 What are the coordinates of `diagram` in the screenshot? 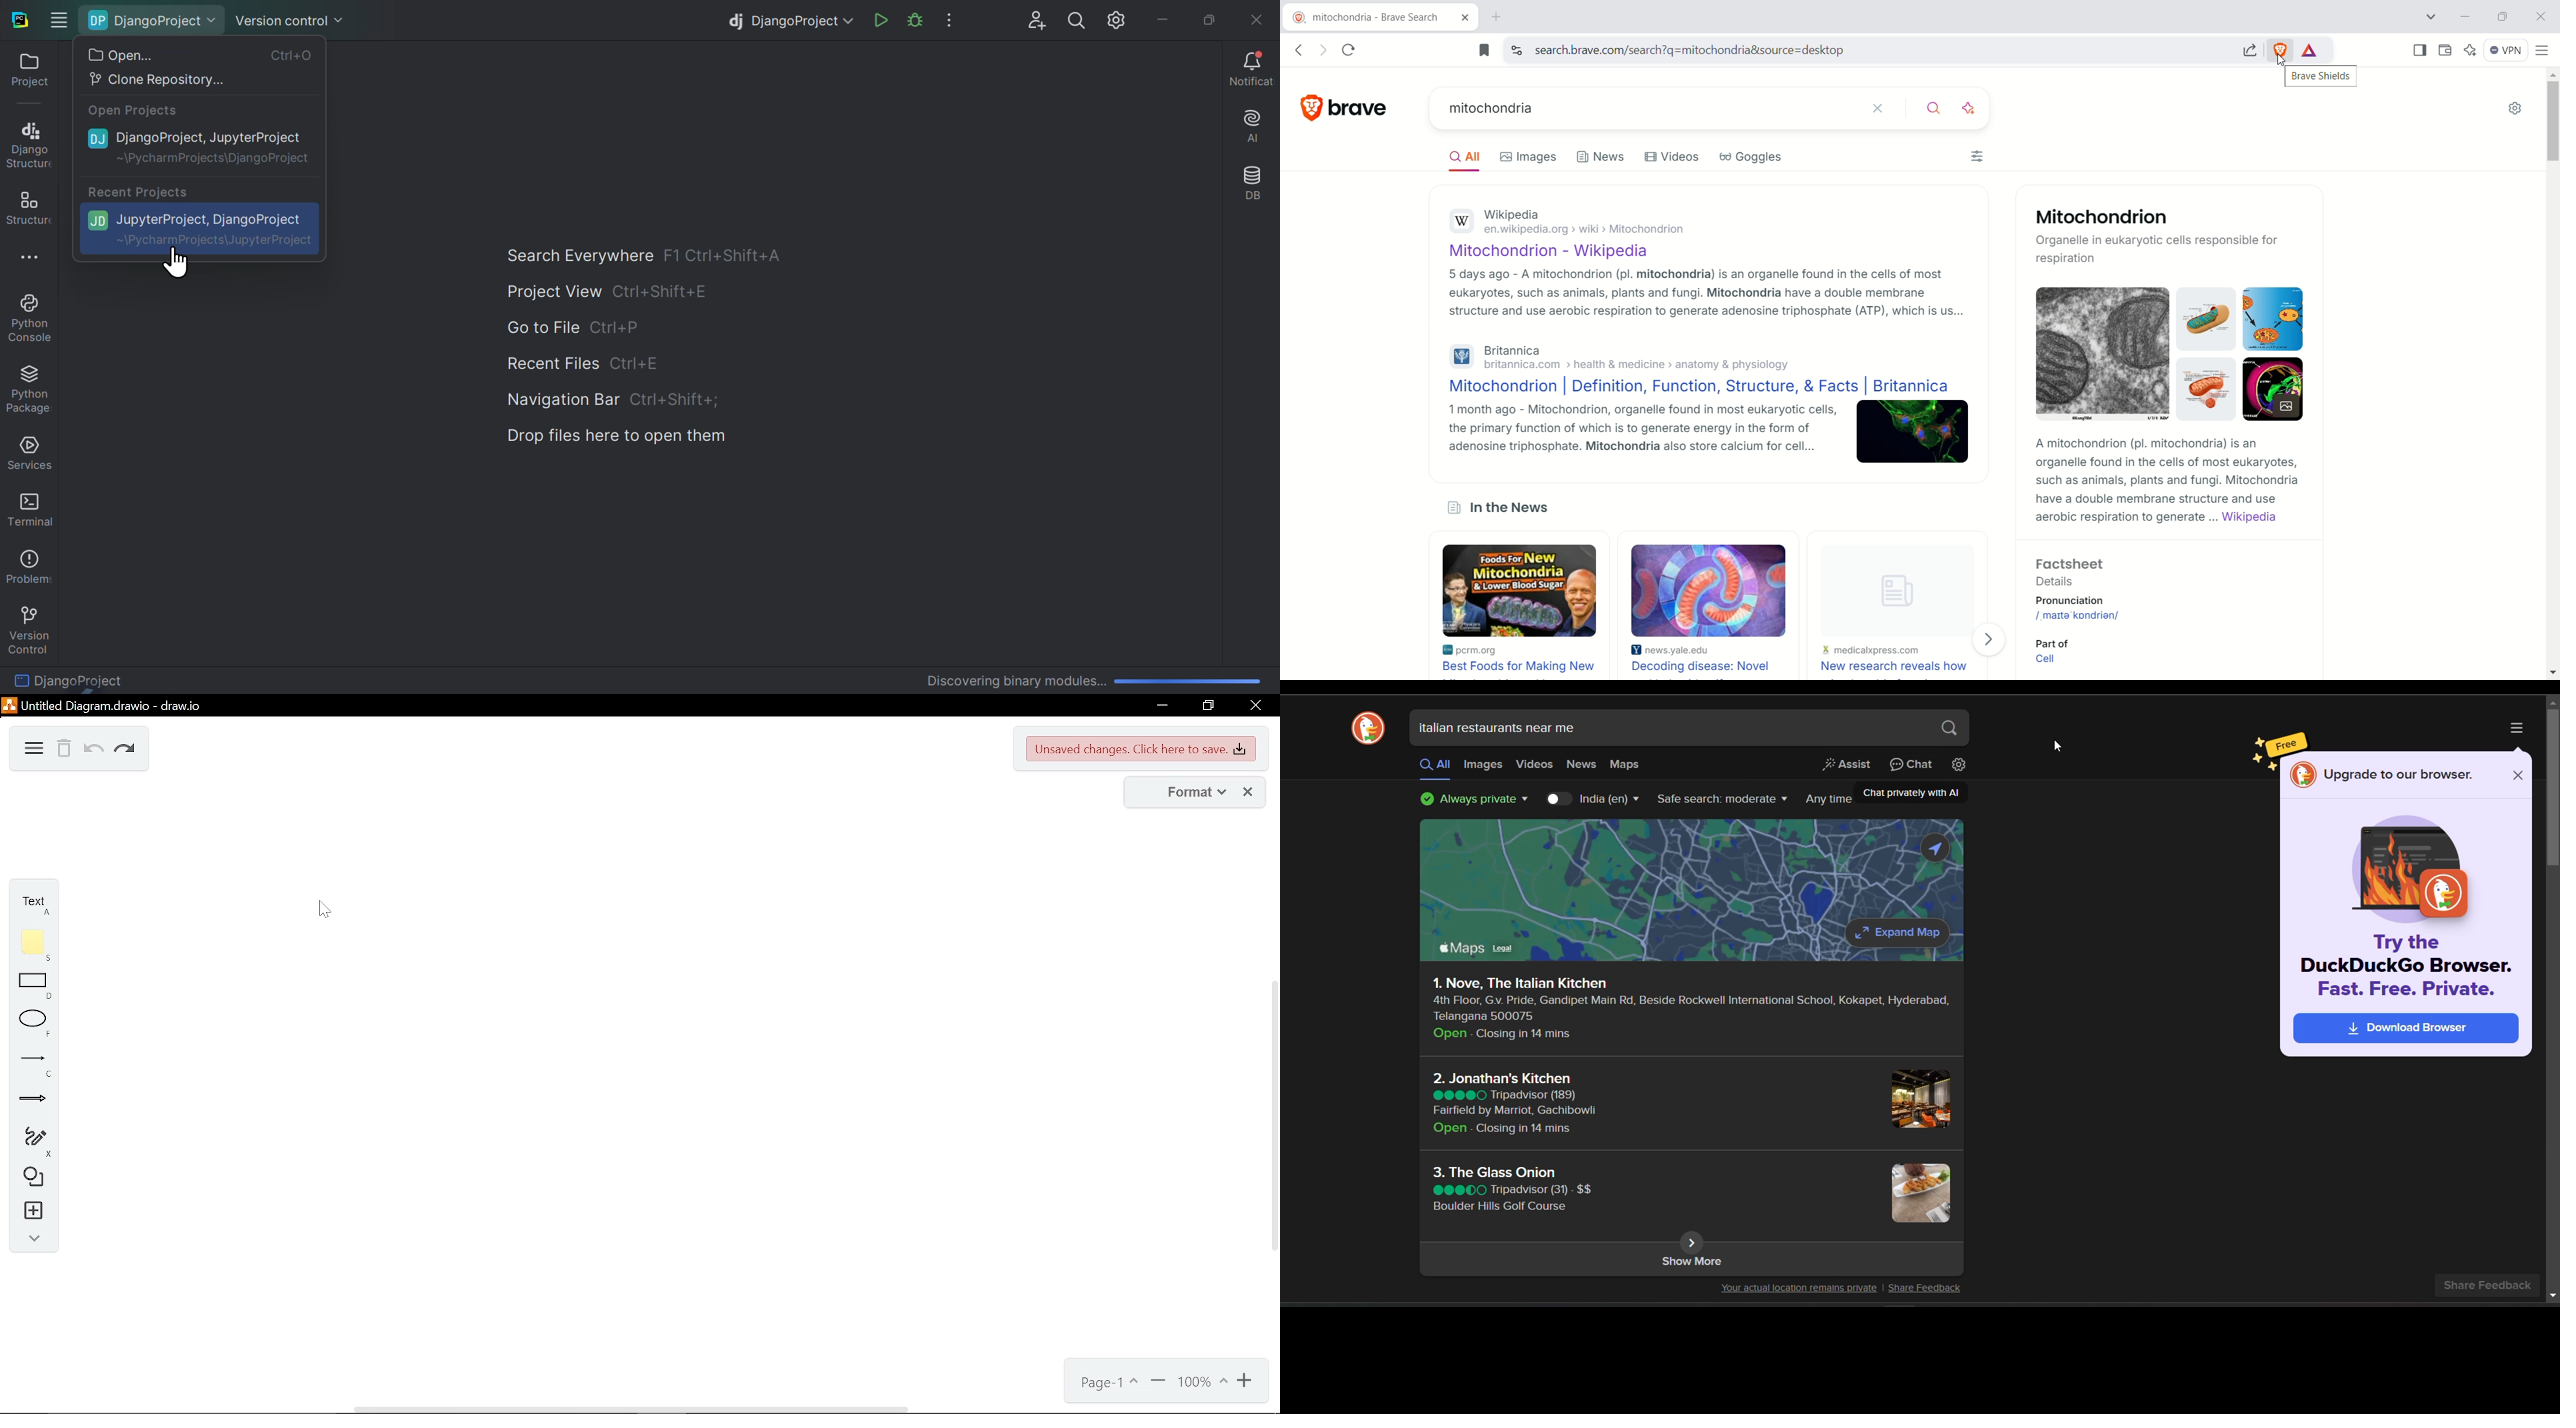 It's located at (32, 749).